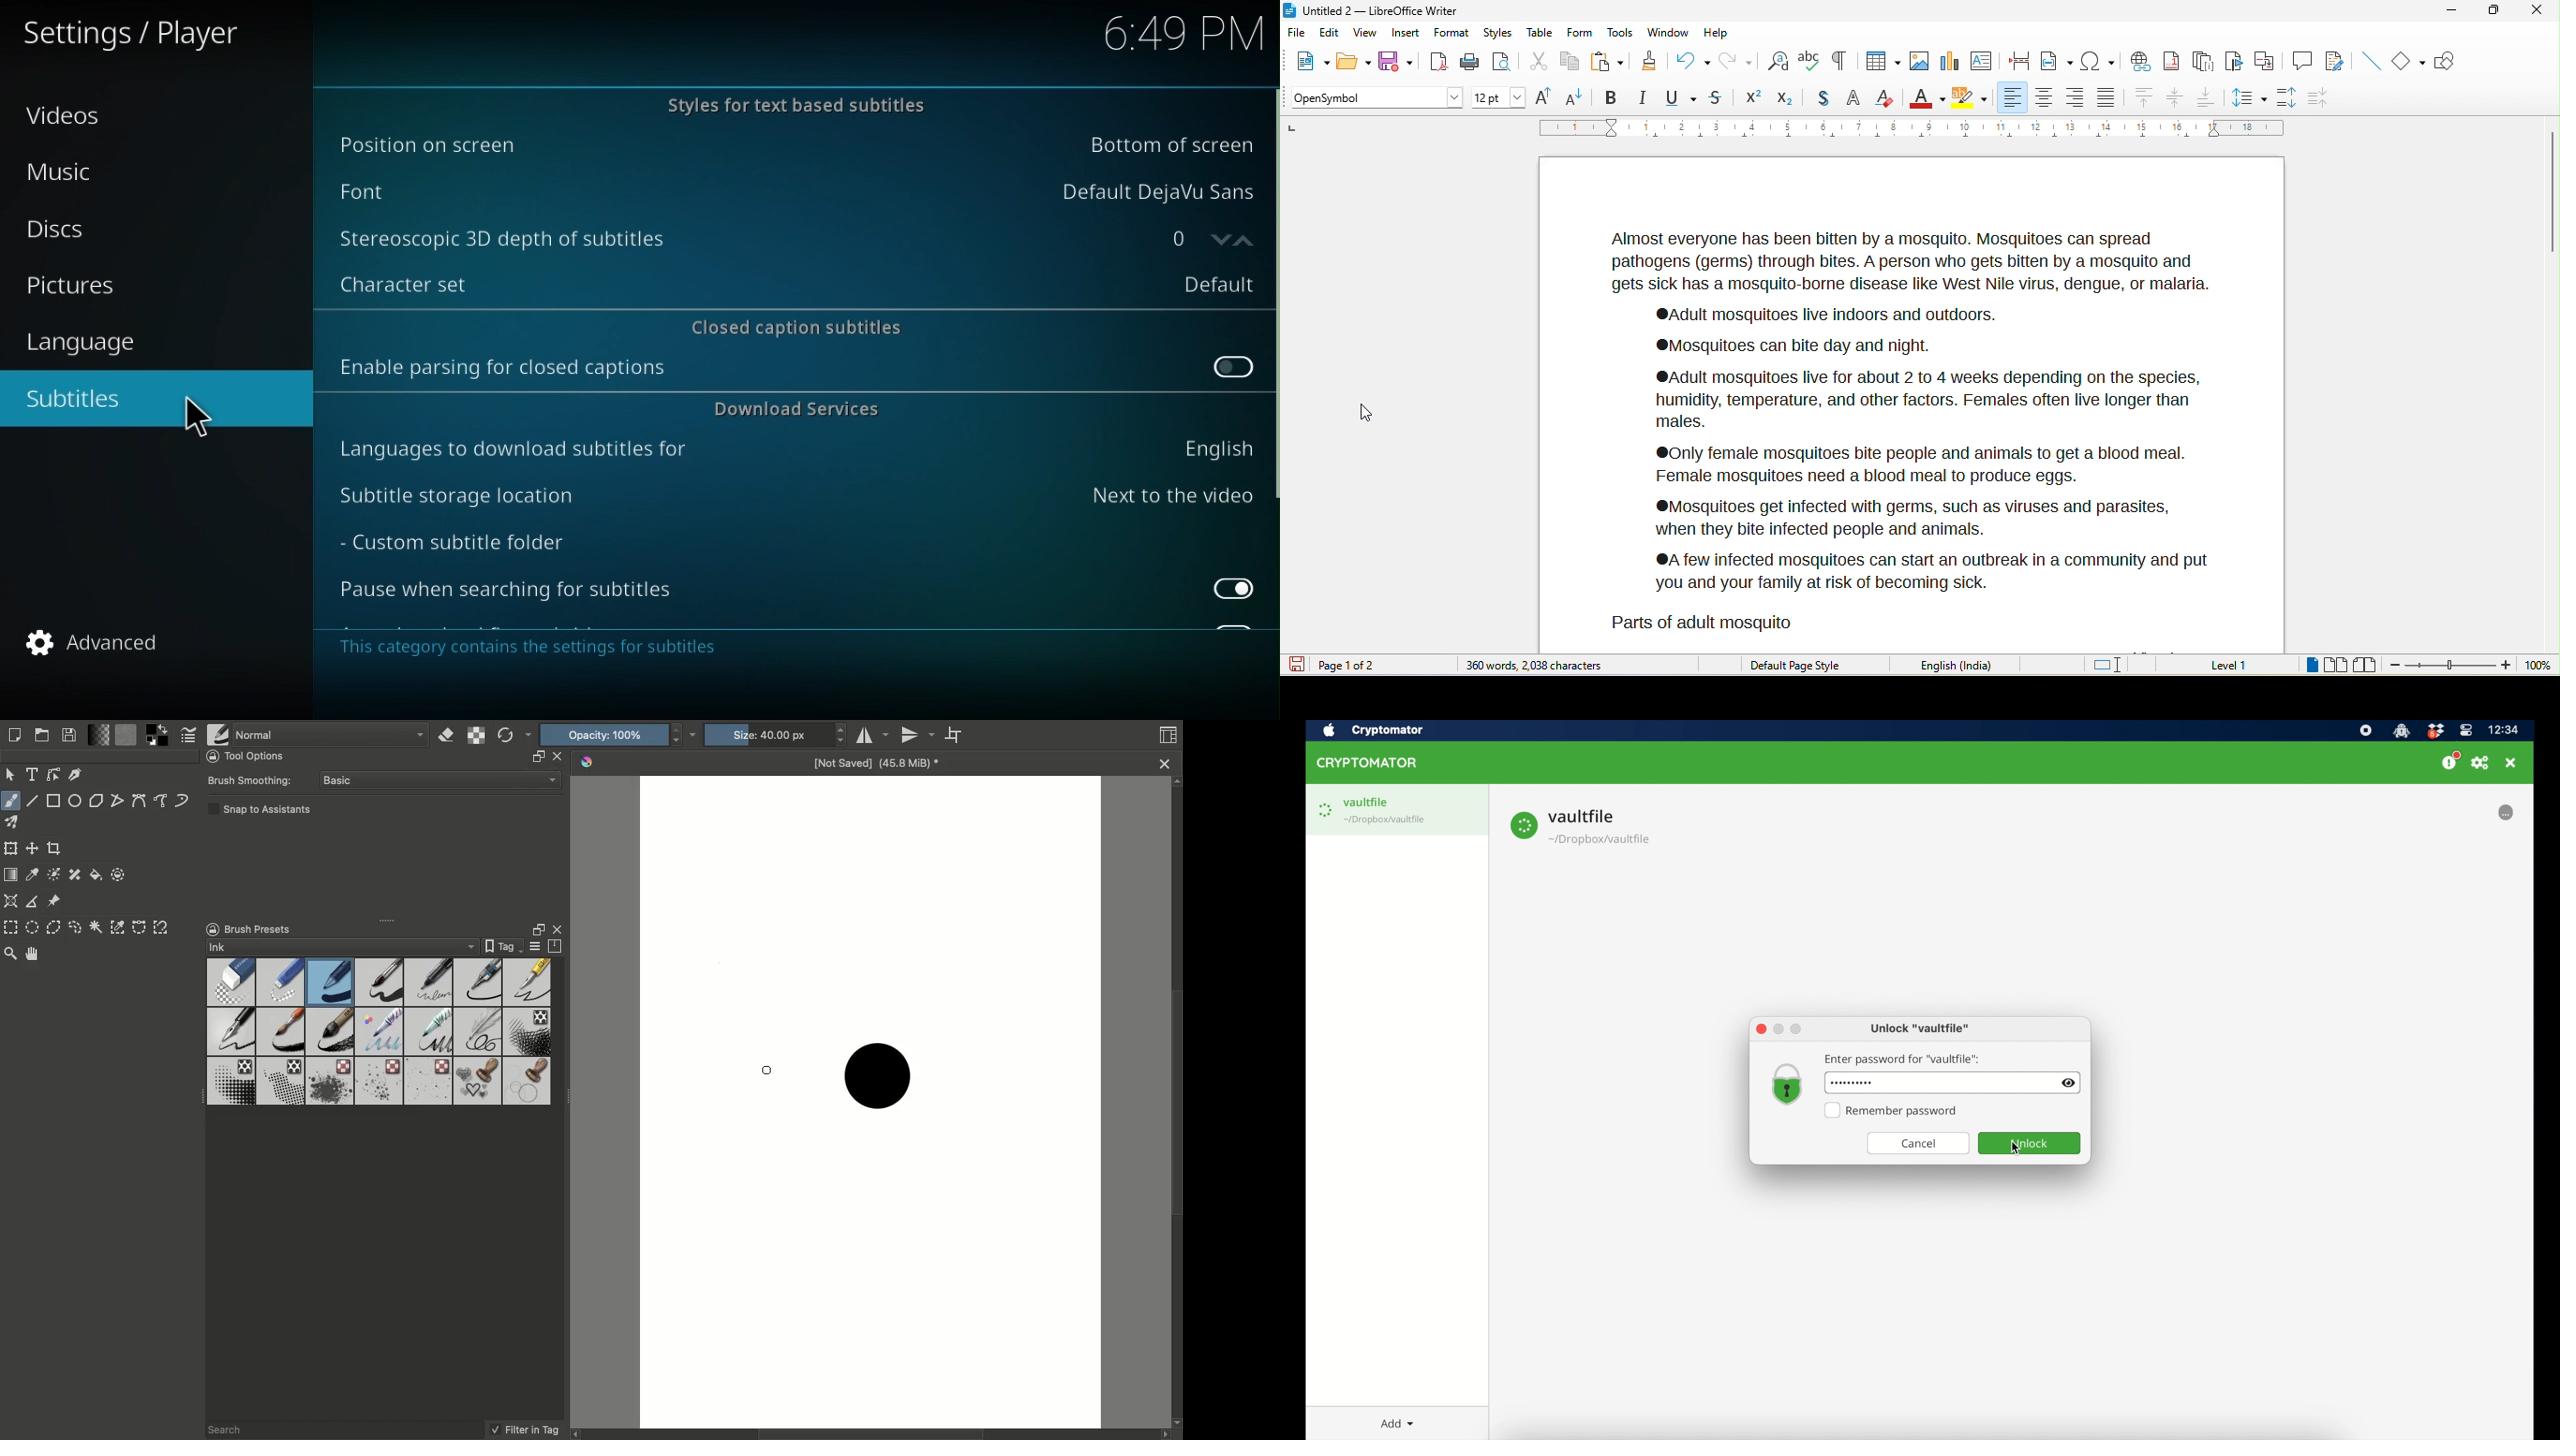 Image resolution: width=2576 pixels, height=1456 pixels. Describe the element at coordinates (2538, 666) in the screenshot. I see `zoom level` at that location.